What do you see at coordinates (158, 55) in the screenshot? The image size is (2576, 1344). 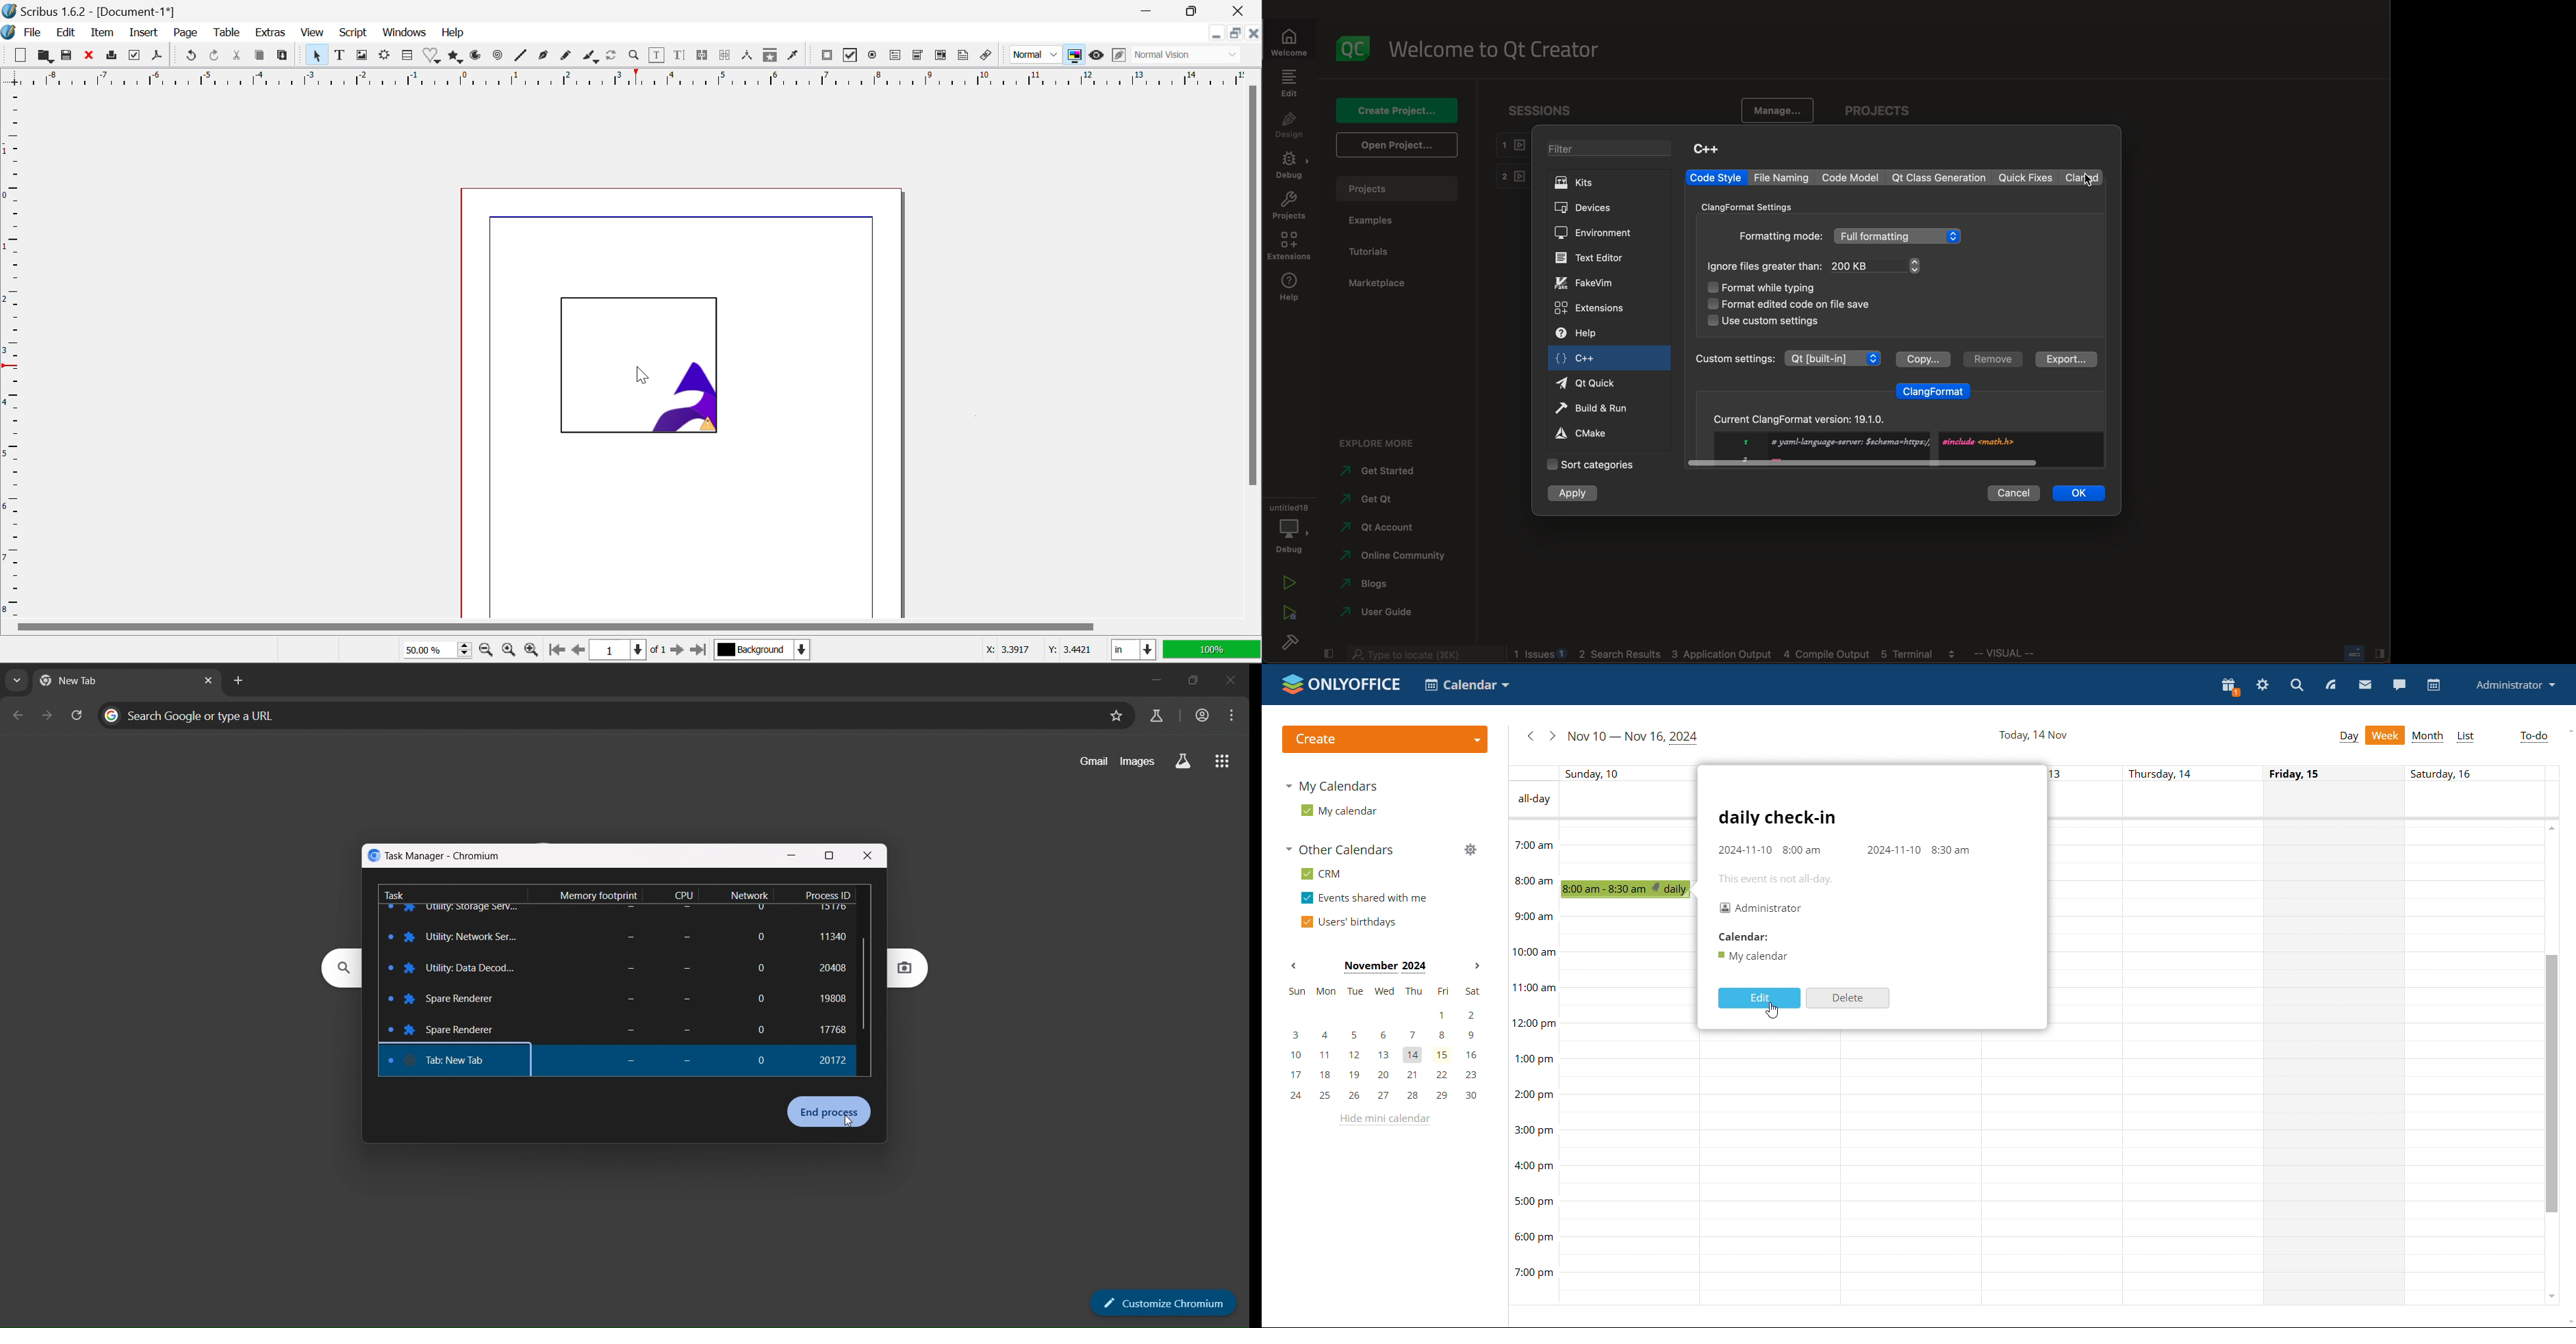 I see `Save as Pdf` at bounding box center [158, 55].